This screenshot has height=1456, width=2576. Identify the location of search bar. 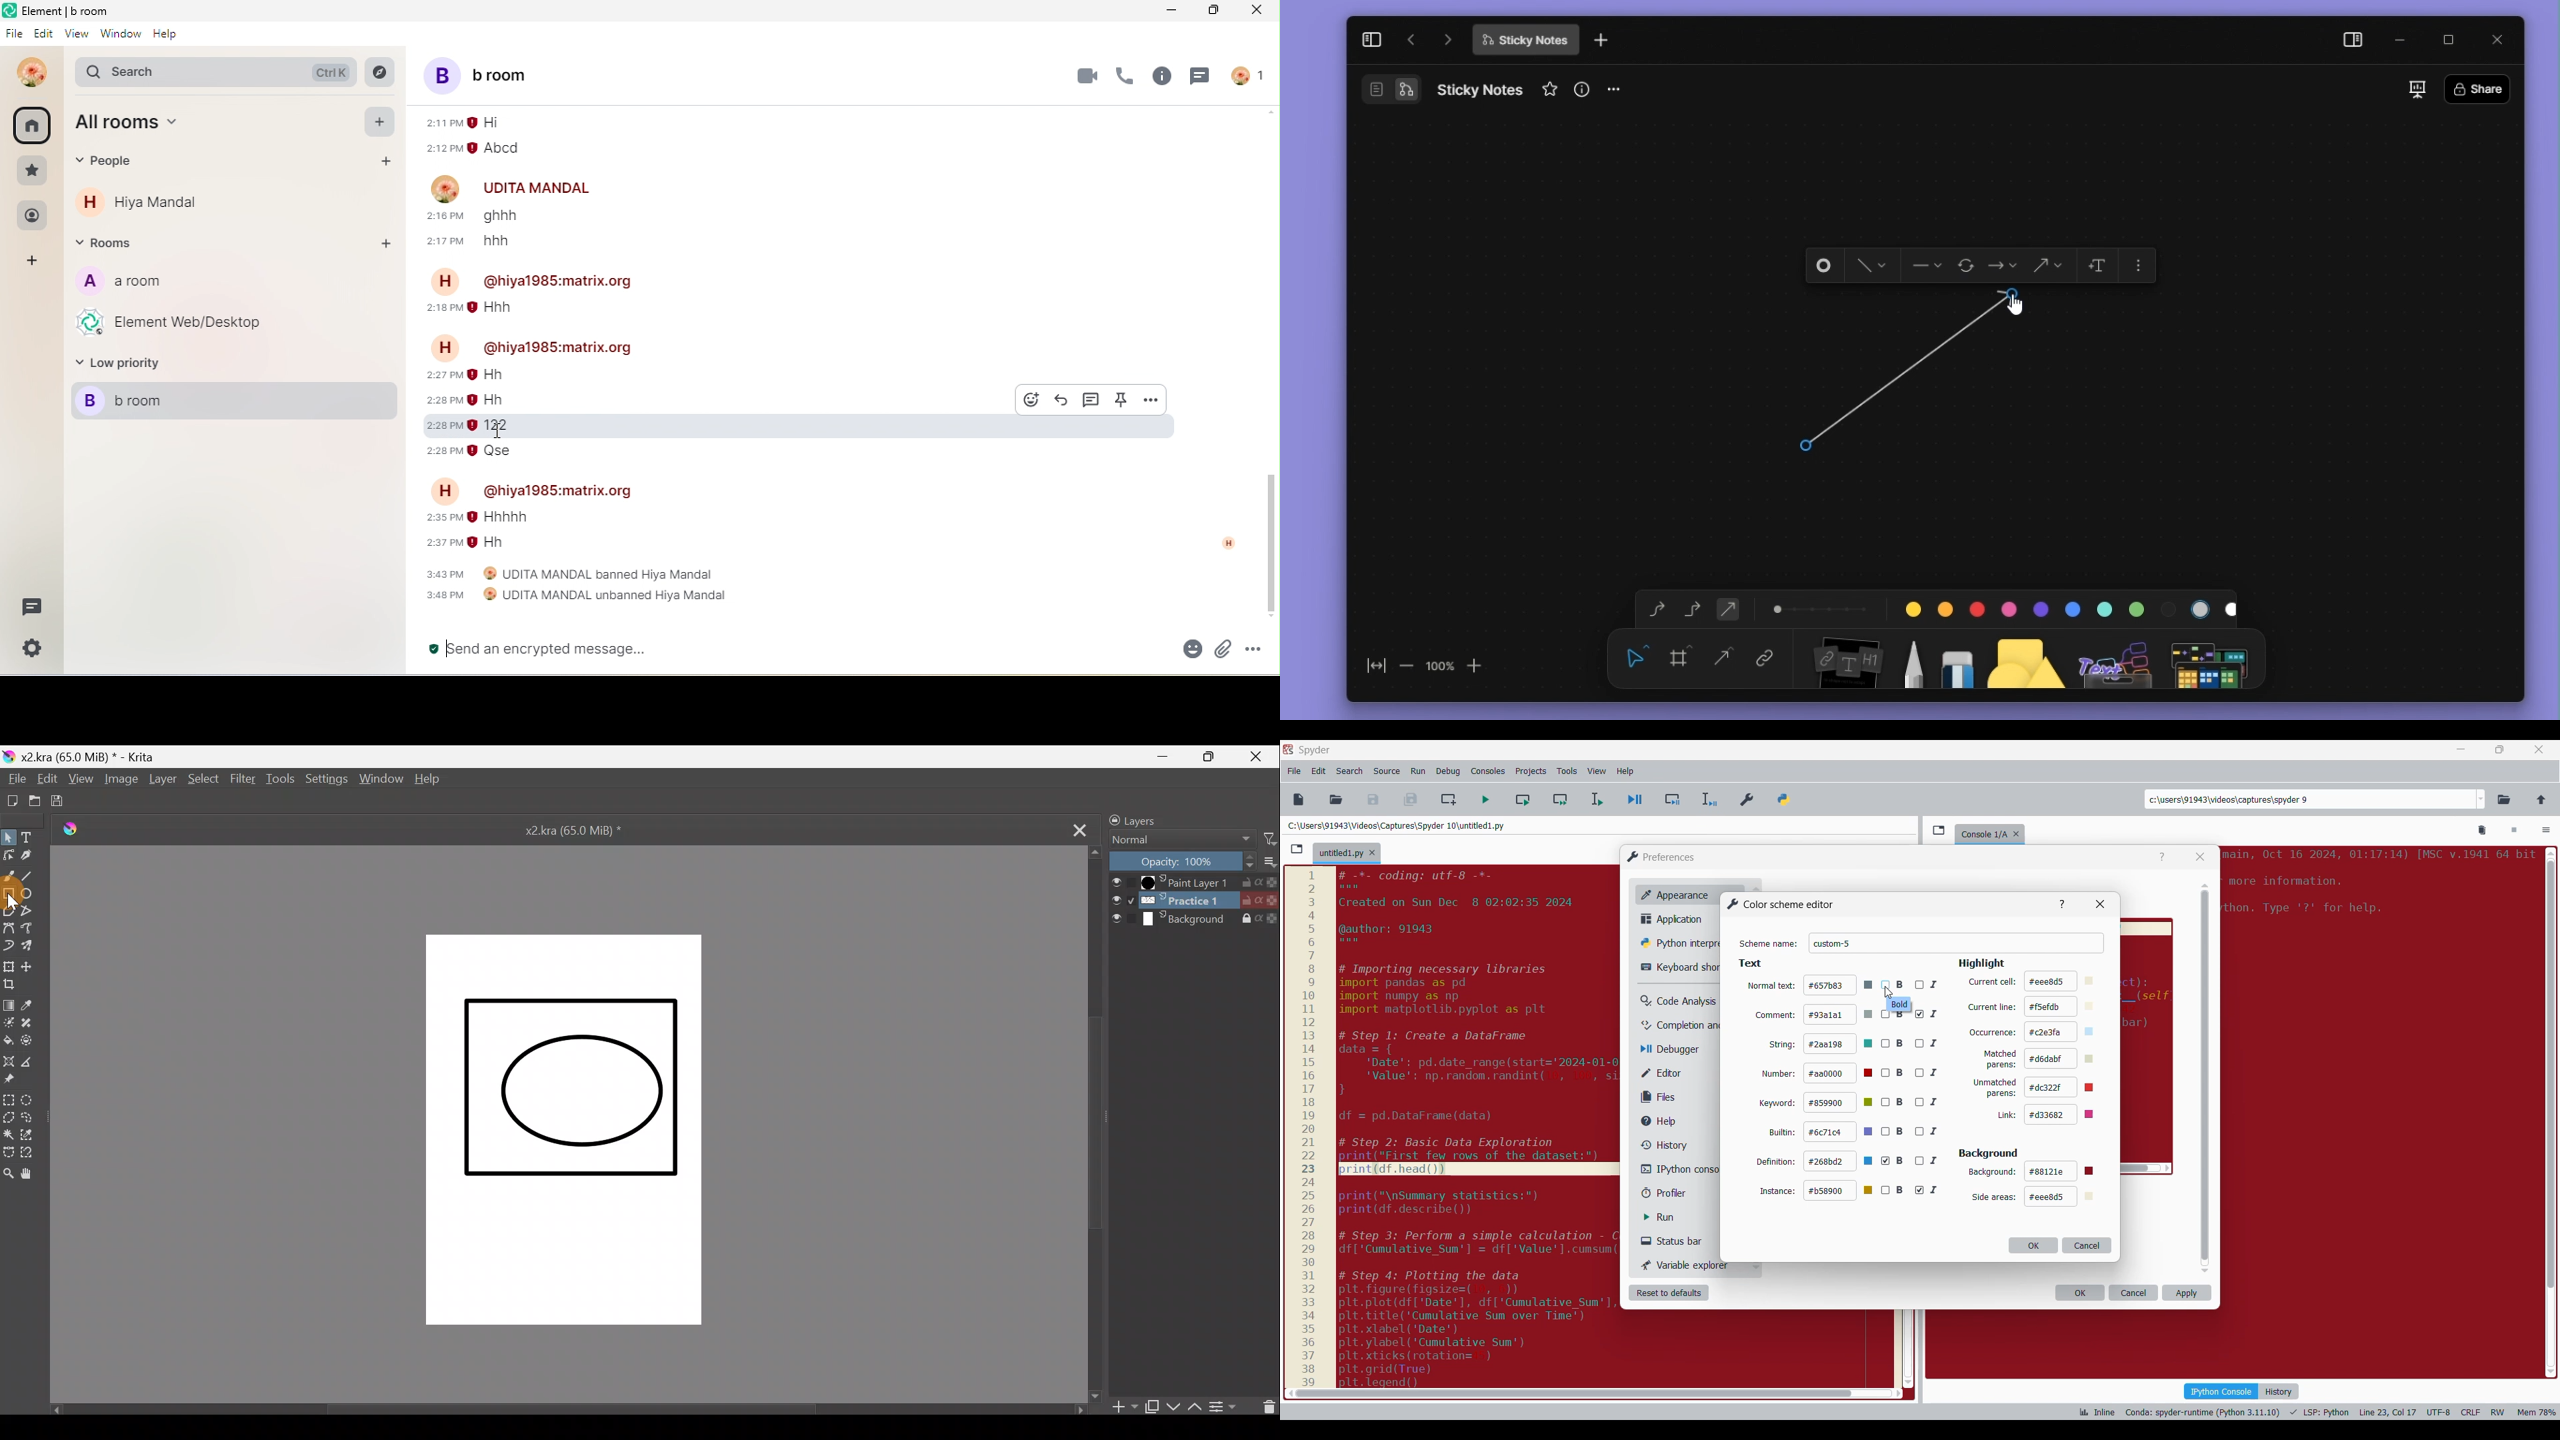
(214, 70).